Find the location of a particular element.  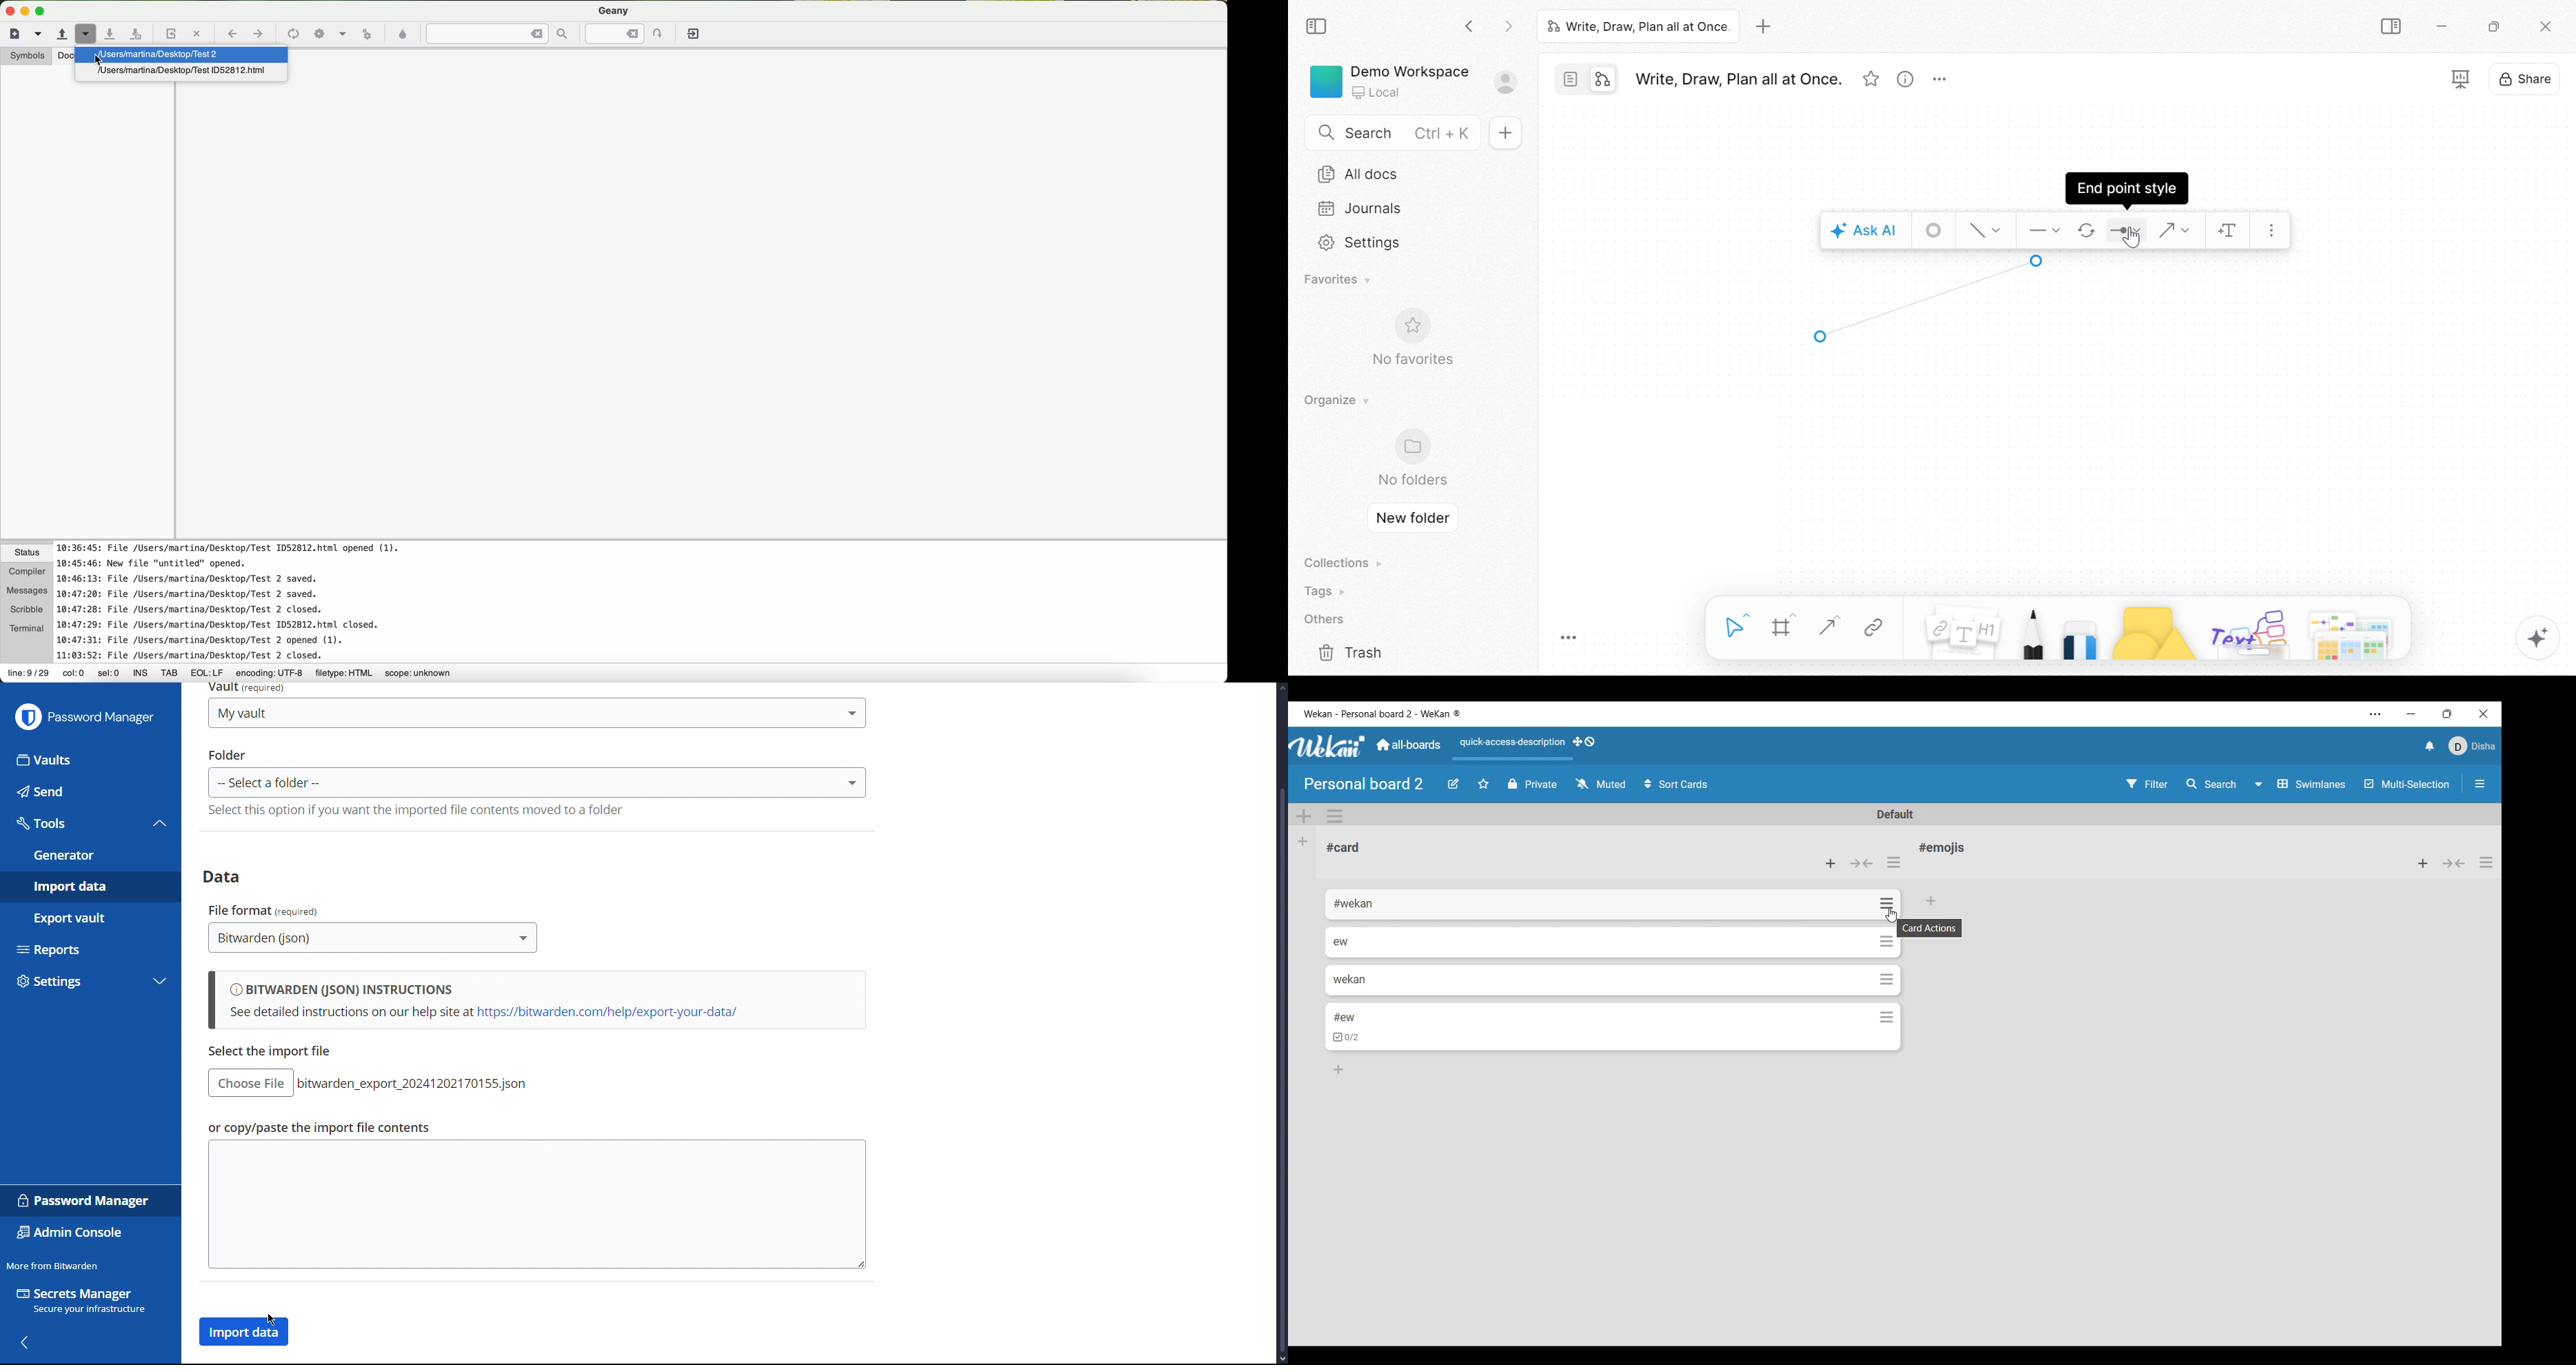

Card actions for respective card is located at coordinates (1888, 903).